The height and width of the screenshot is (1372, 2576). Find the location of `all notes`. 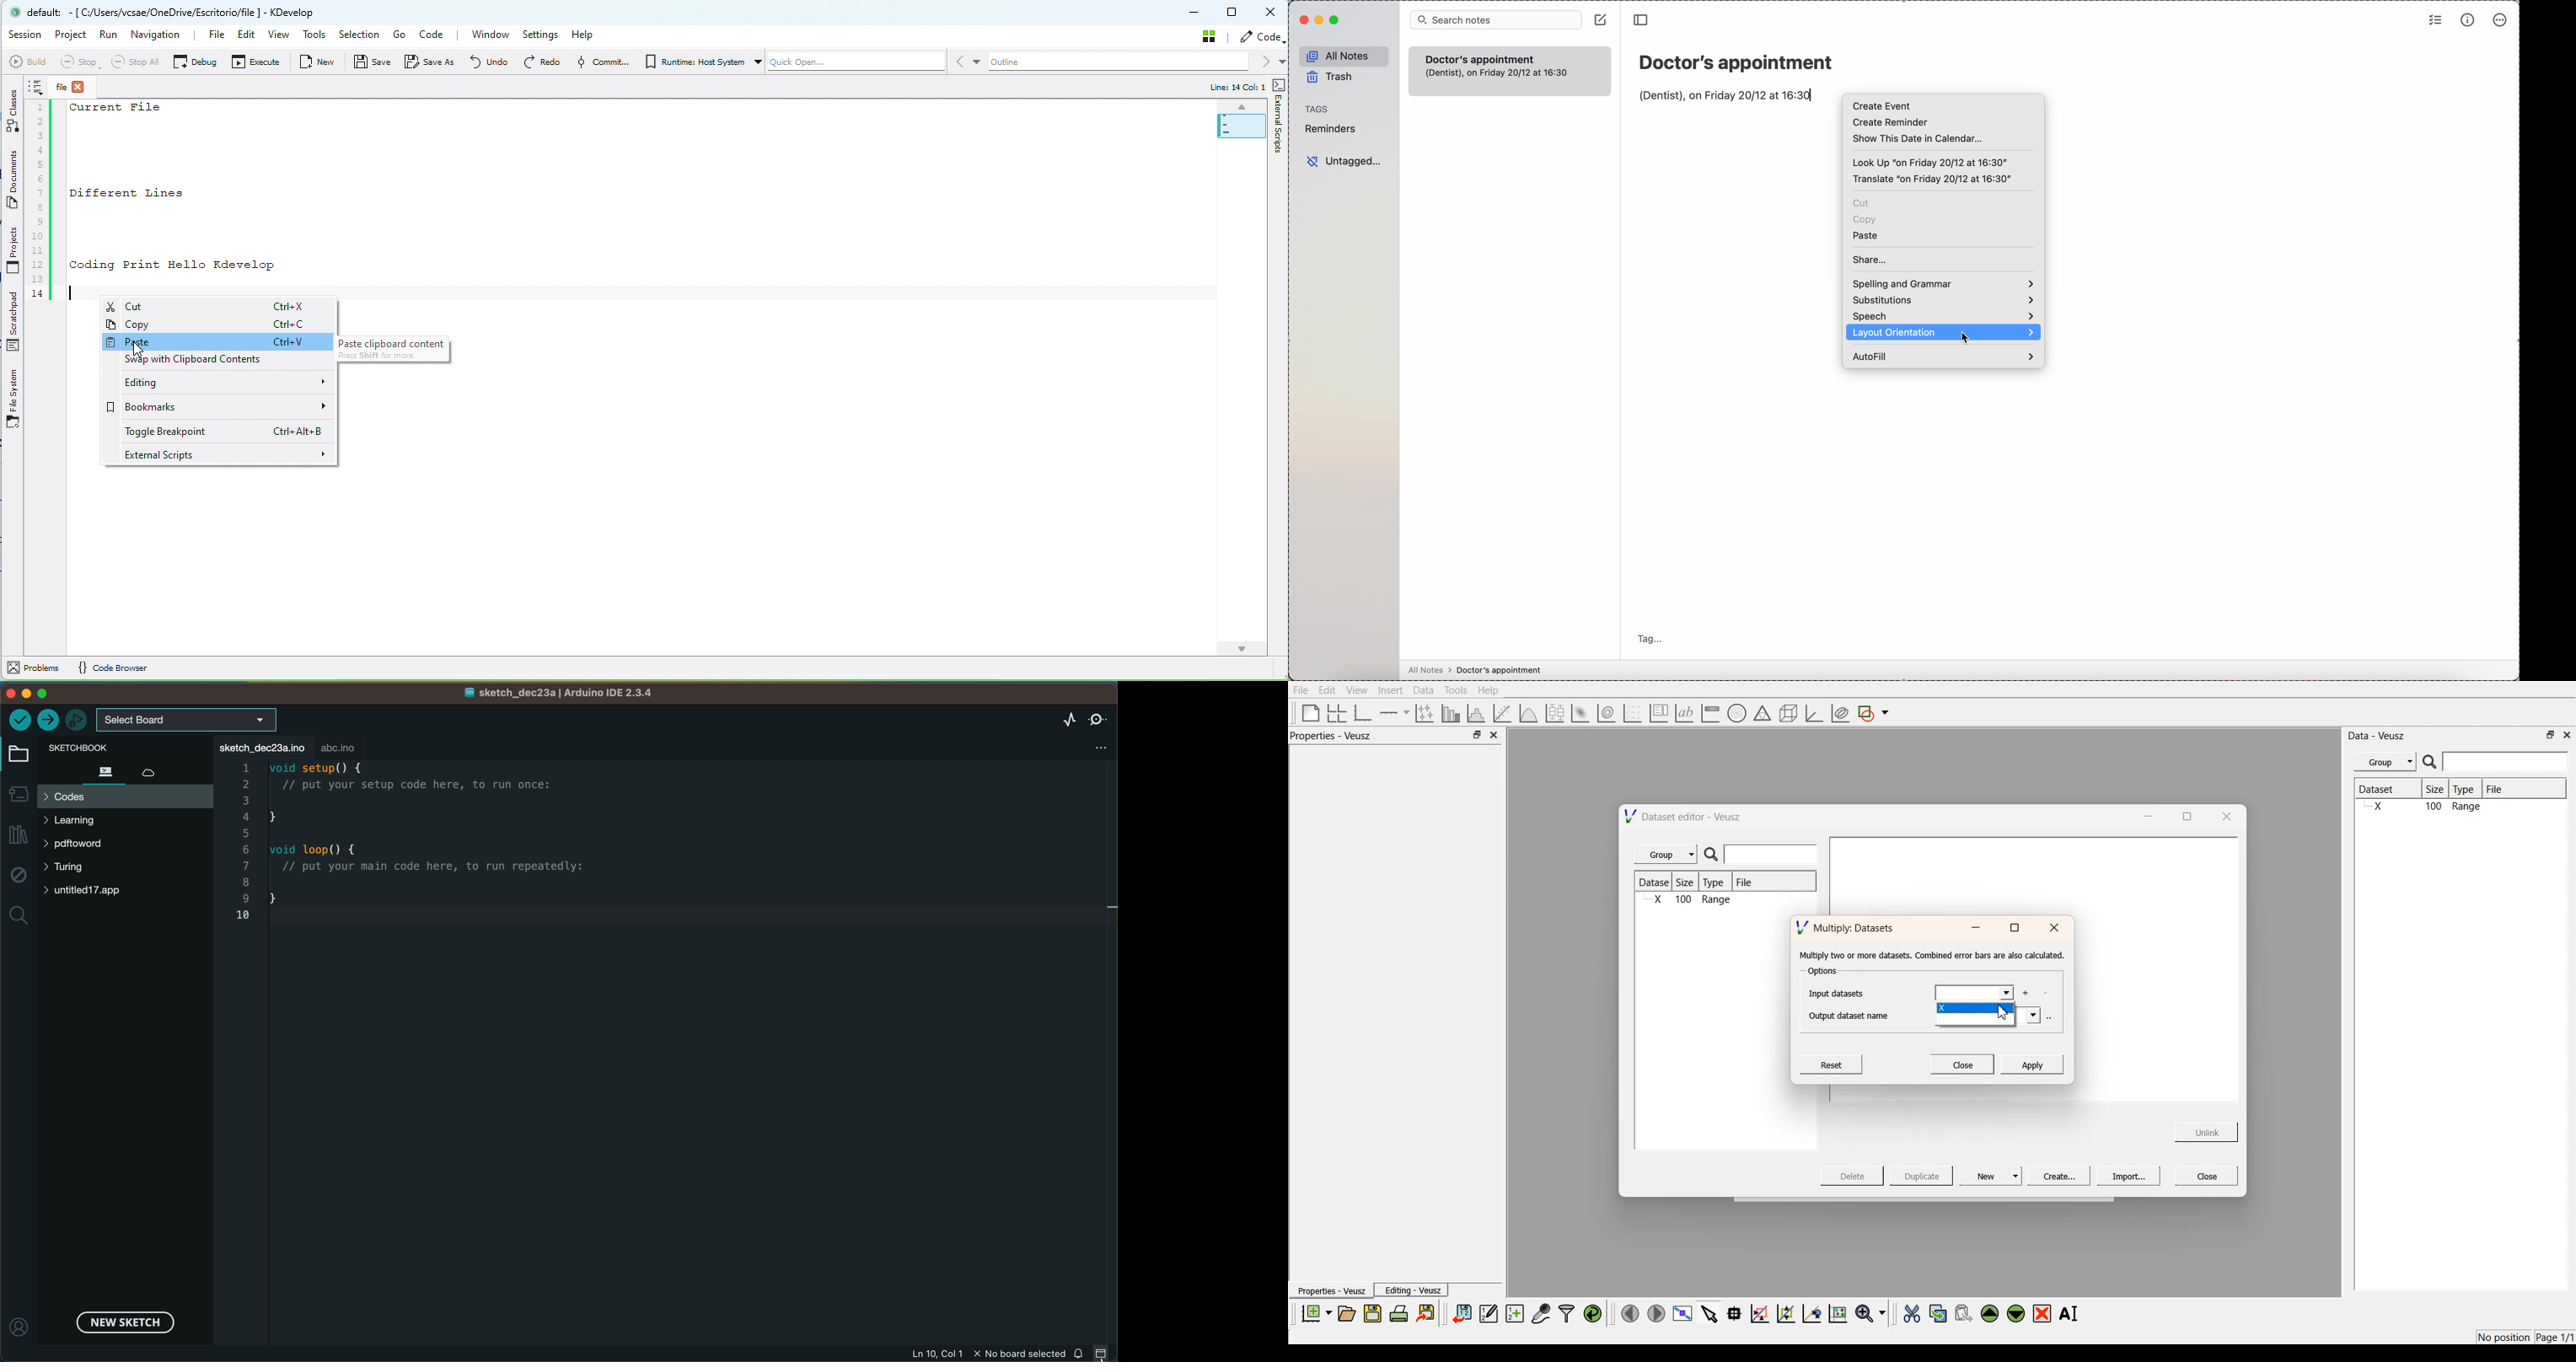

all notes is located at coordinates (1343, 54).